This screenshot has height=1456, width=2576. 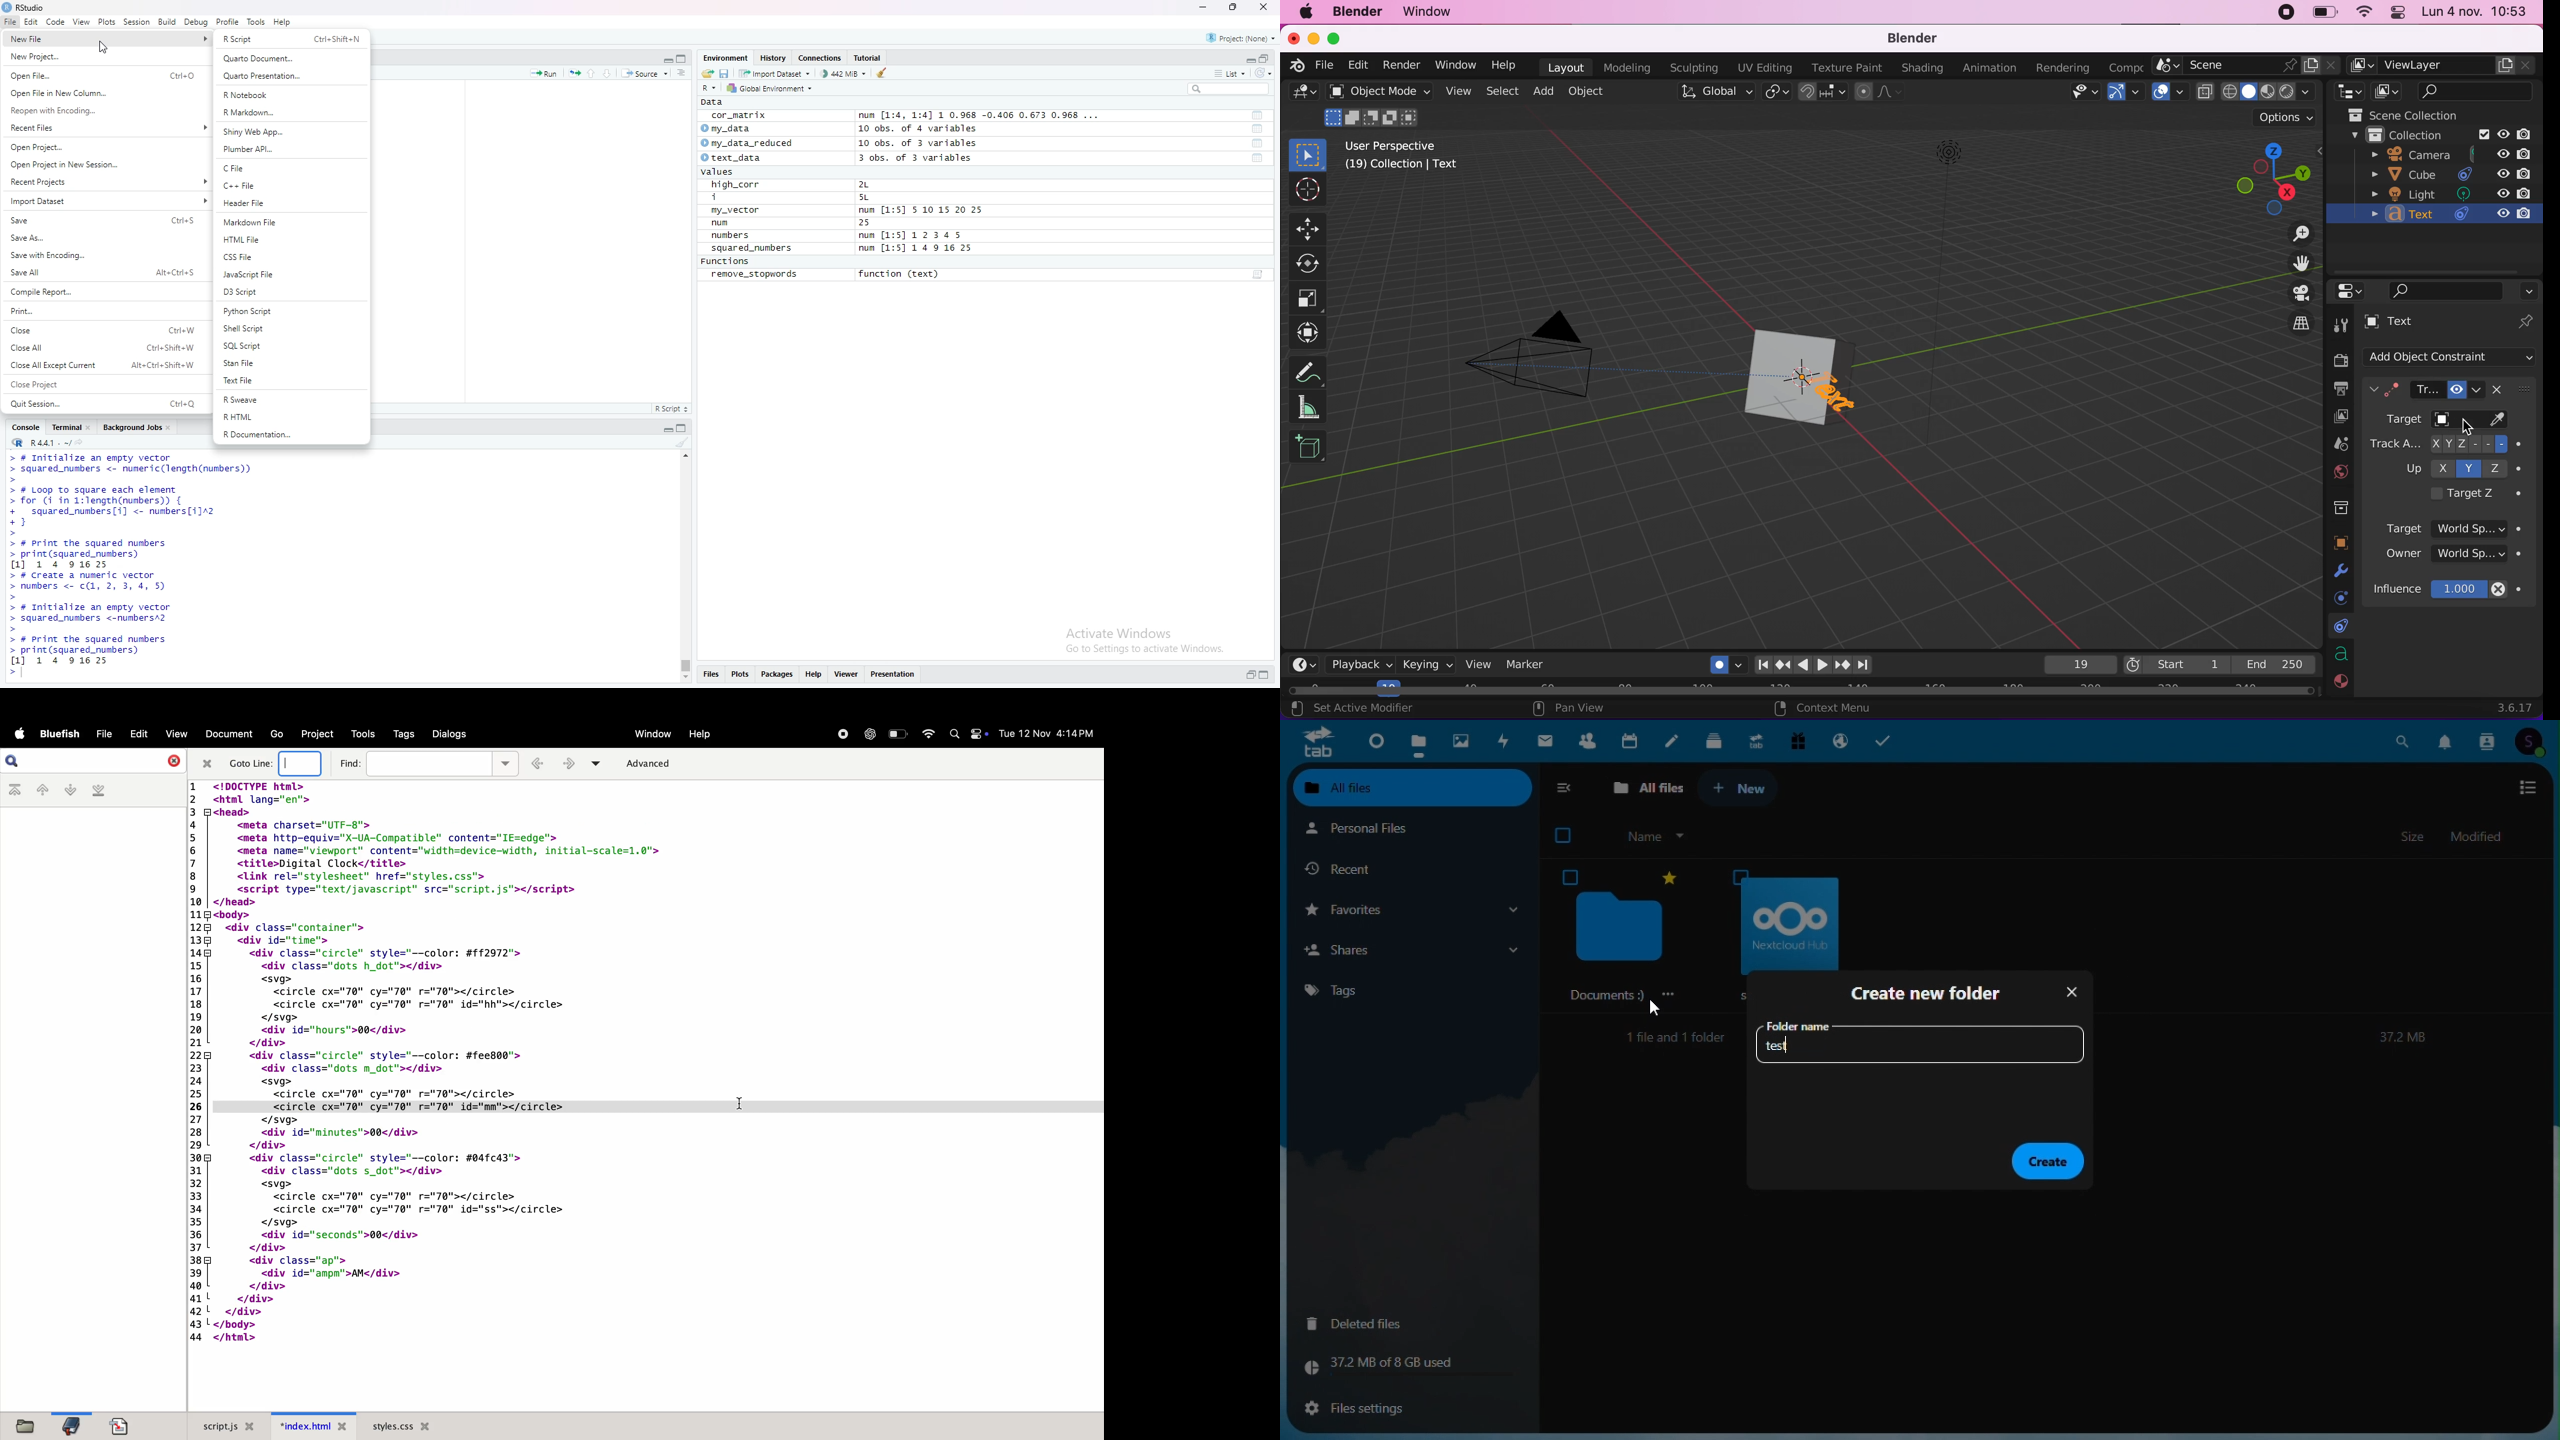 What do you see at coordinates (955, 734) in the screenshot?
I see `Spotlight` at bounding box center [955, 734].